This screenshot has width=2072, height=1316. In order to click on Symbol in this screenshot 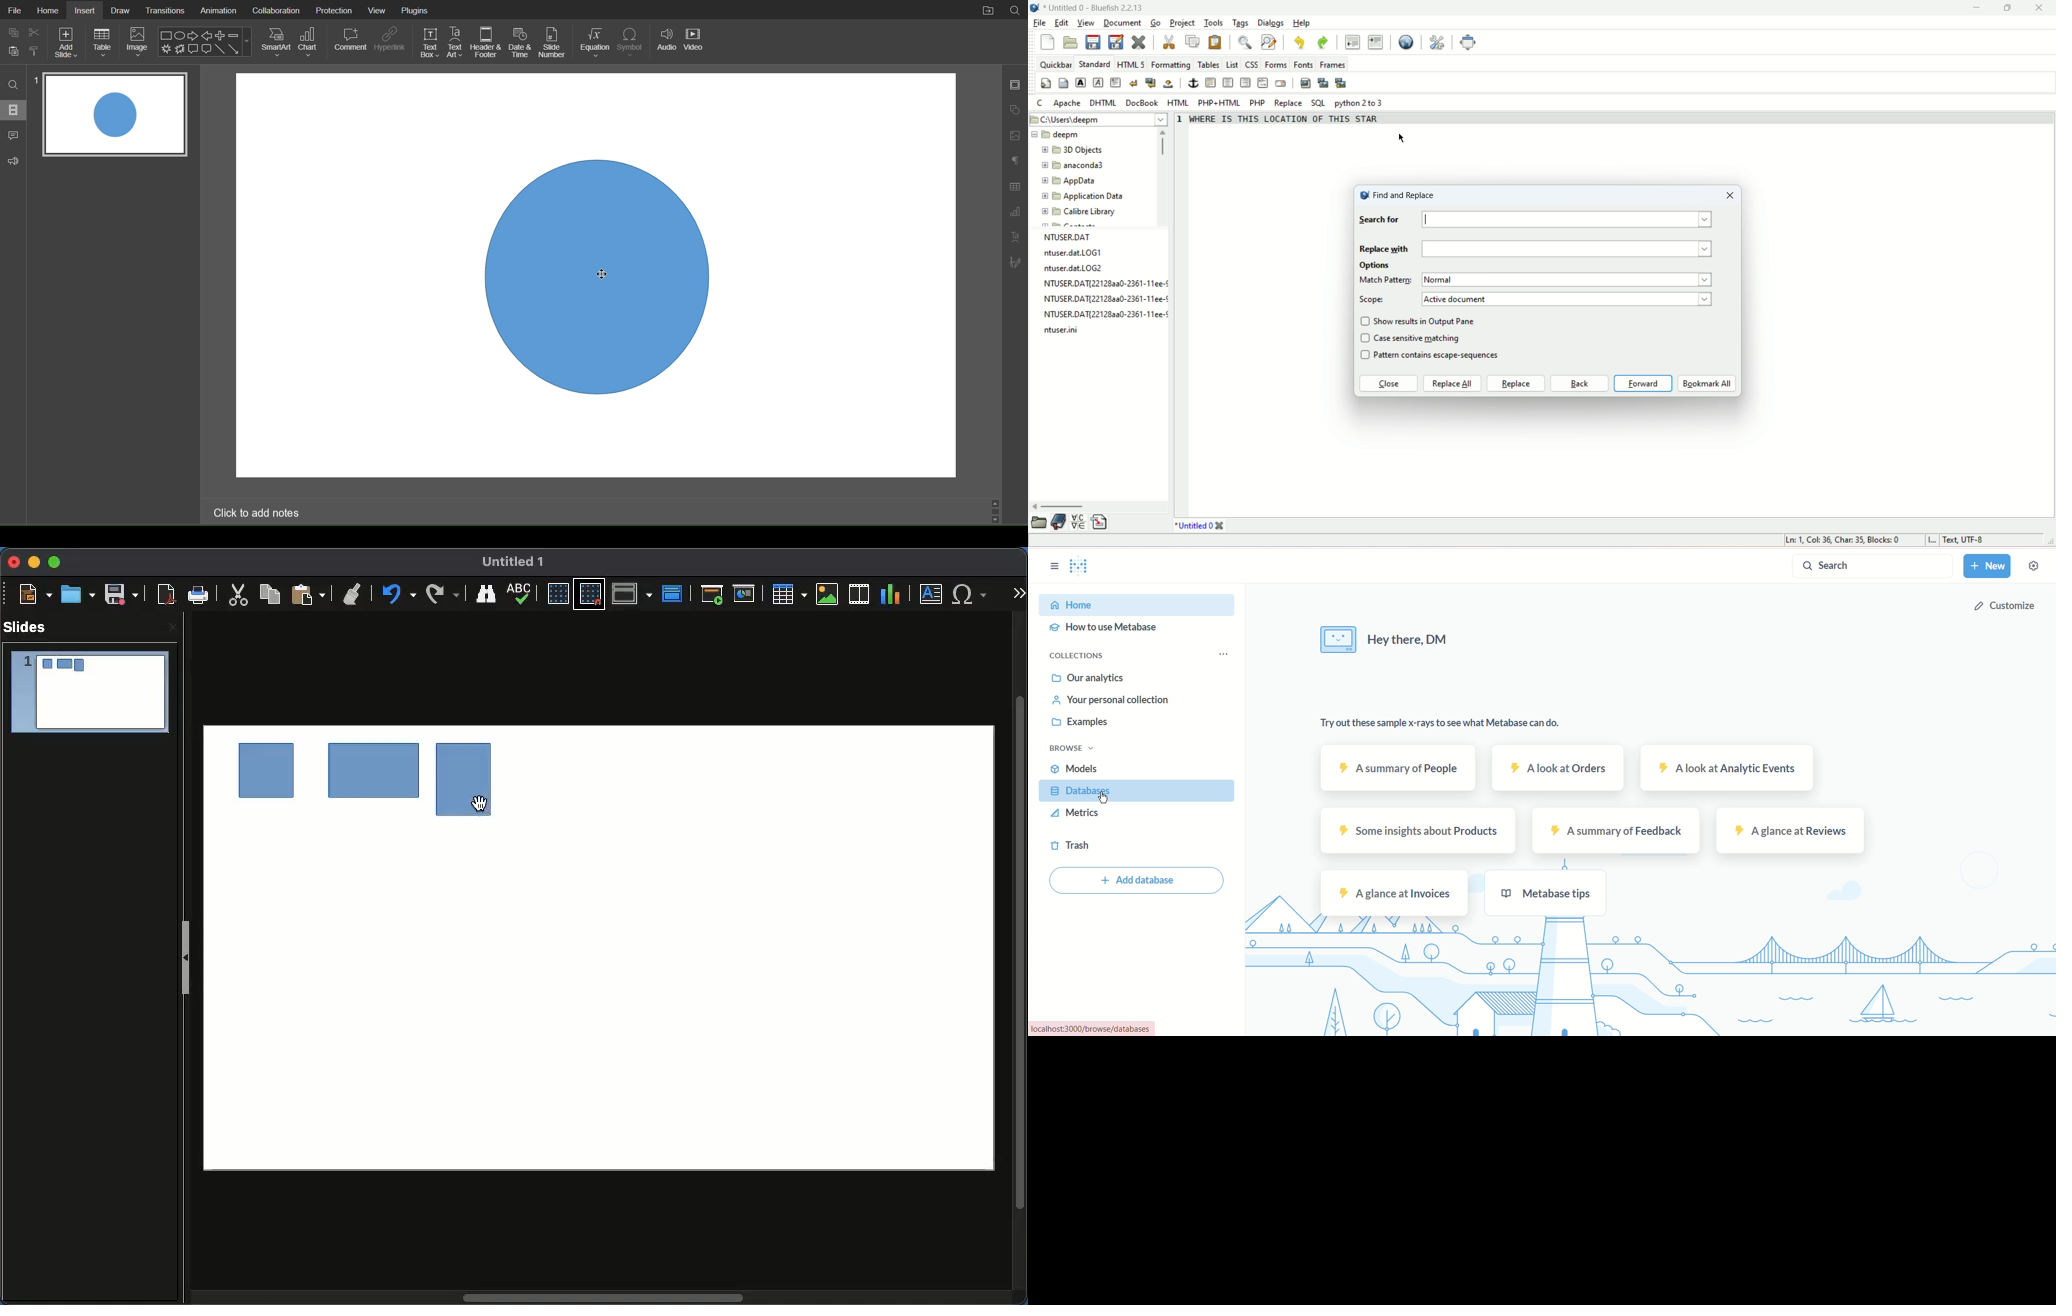, I will do `click(633, 43)`.